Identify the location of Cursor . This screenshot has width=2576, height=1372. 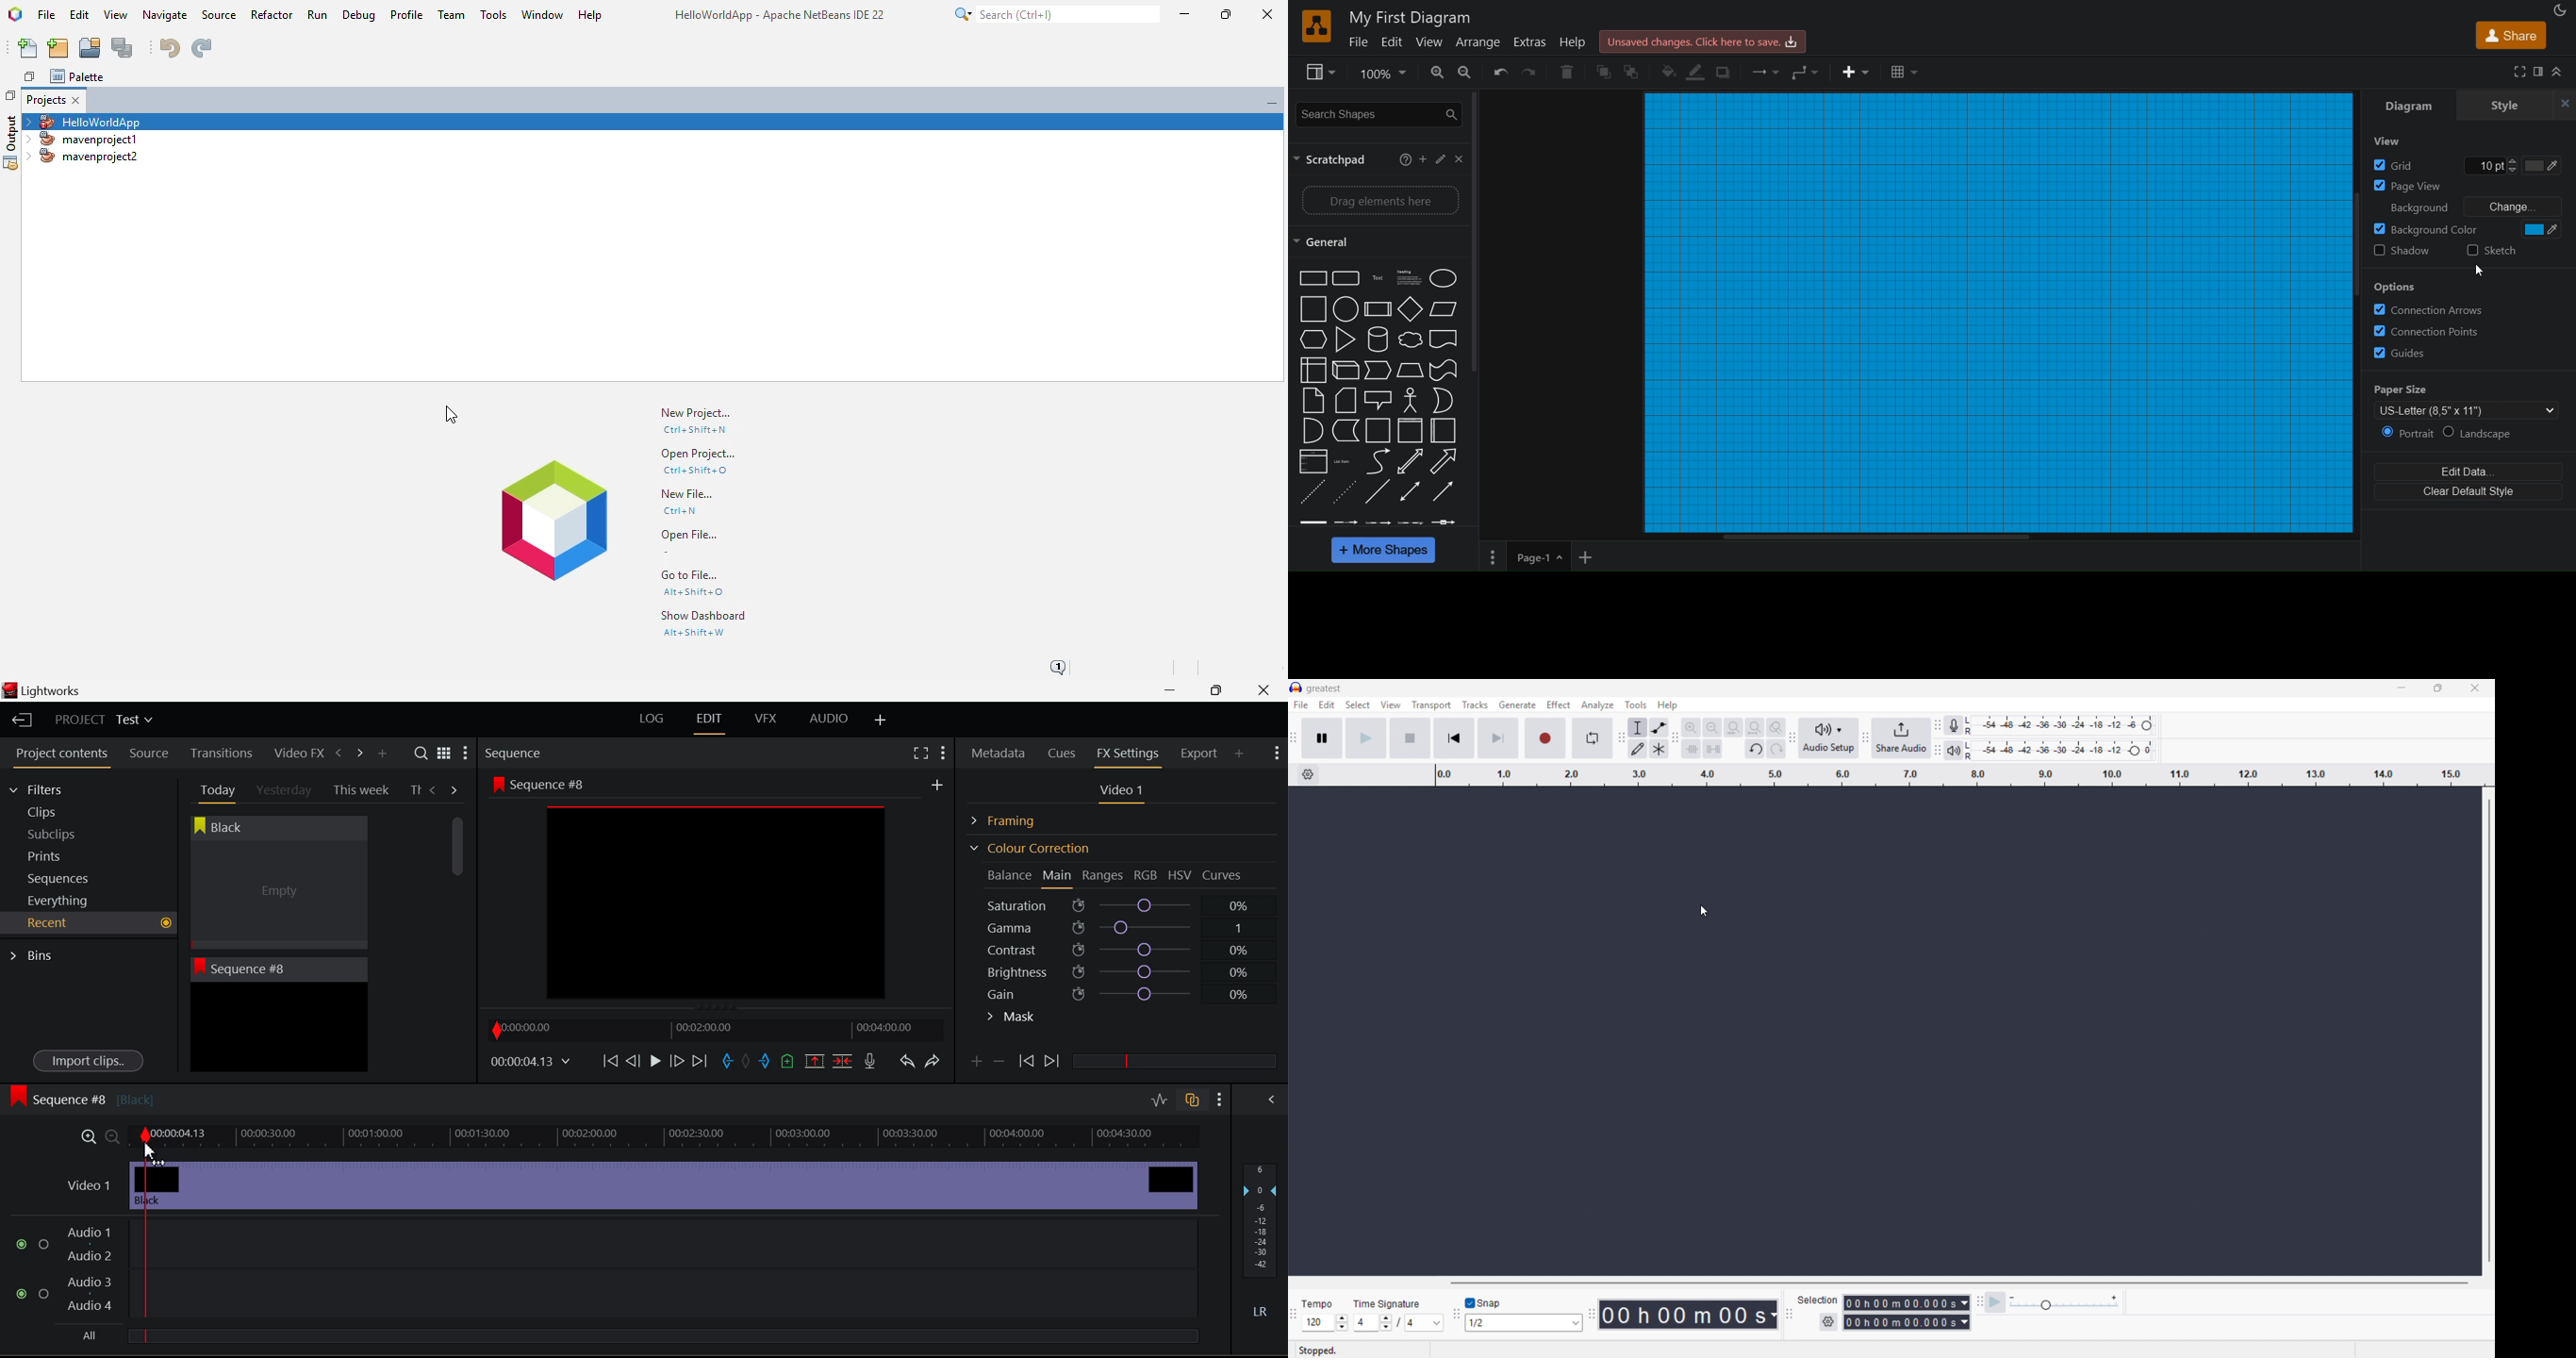
(1704, 911).